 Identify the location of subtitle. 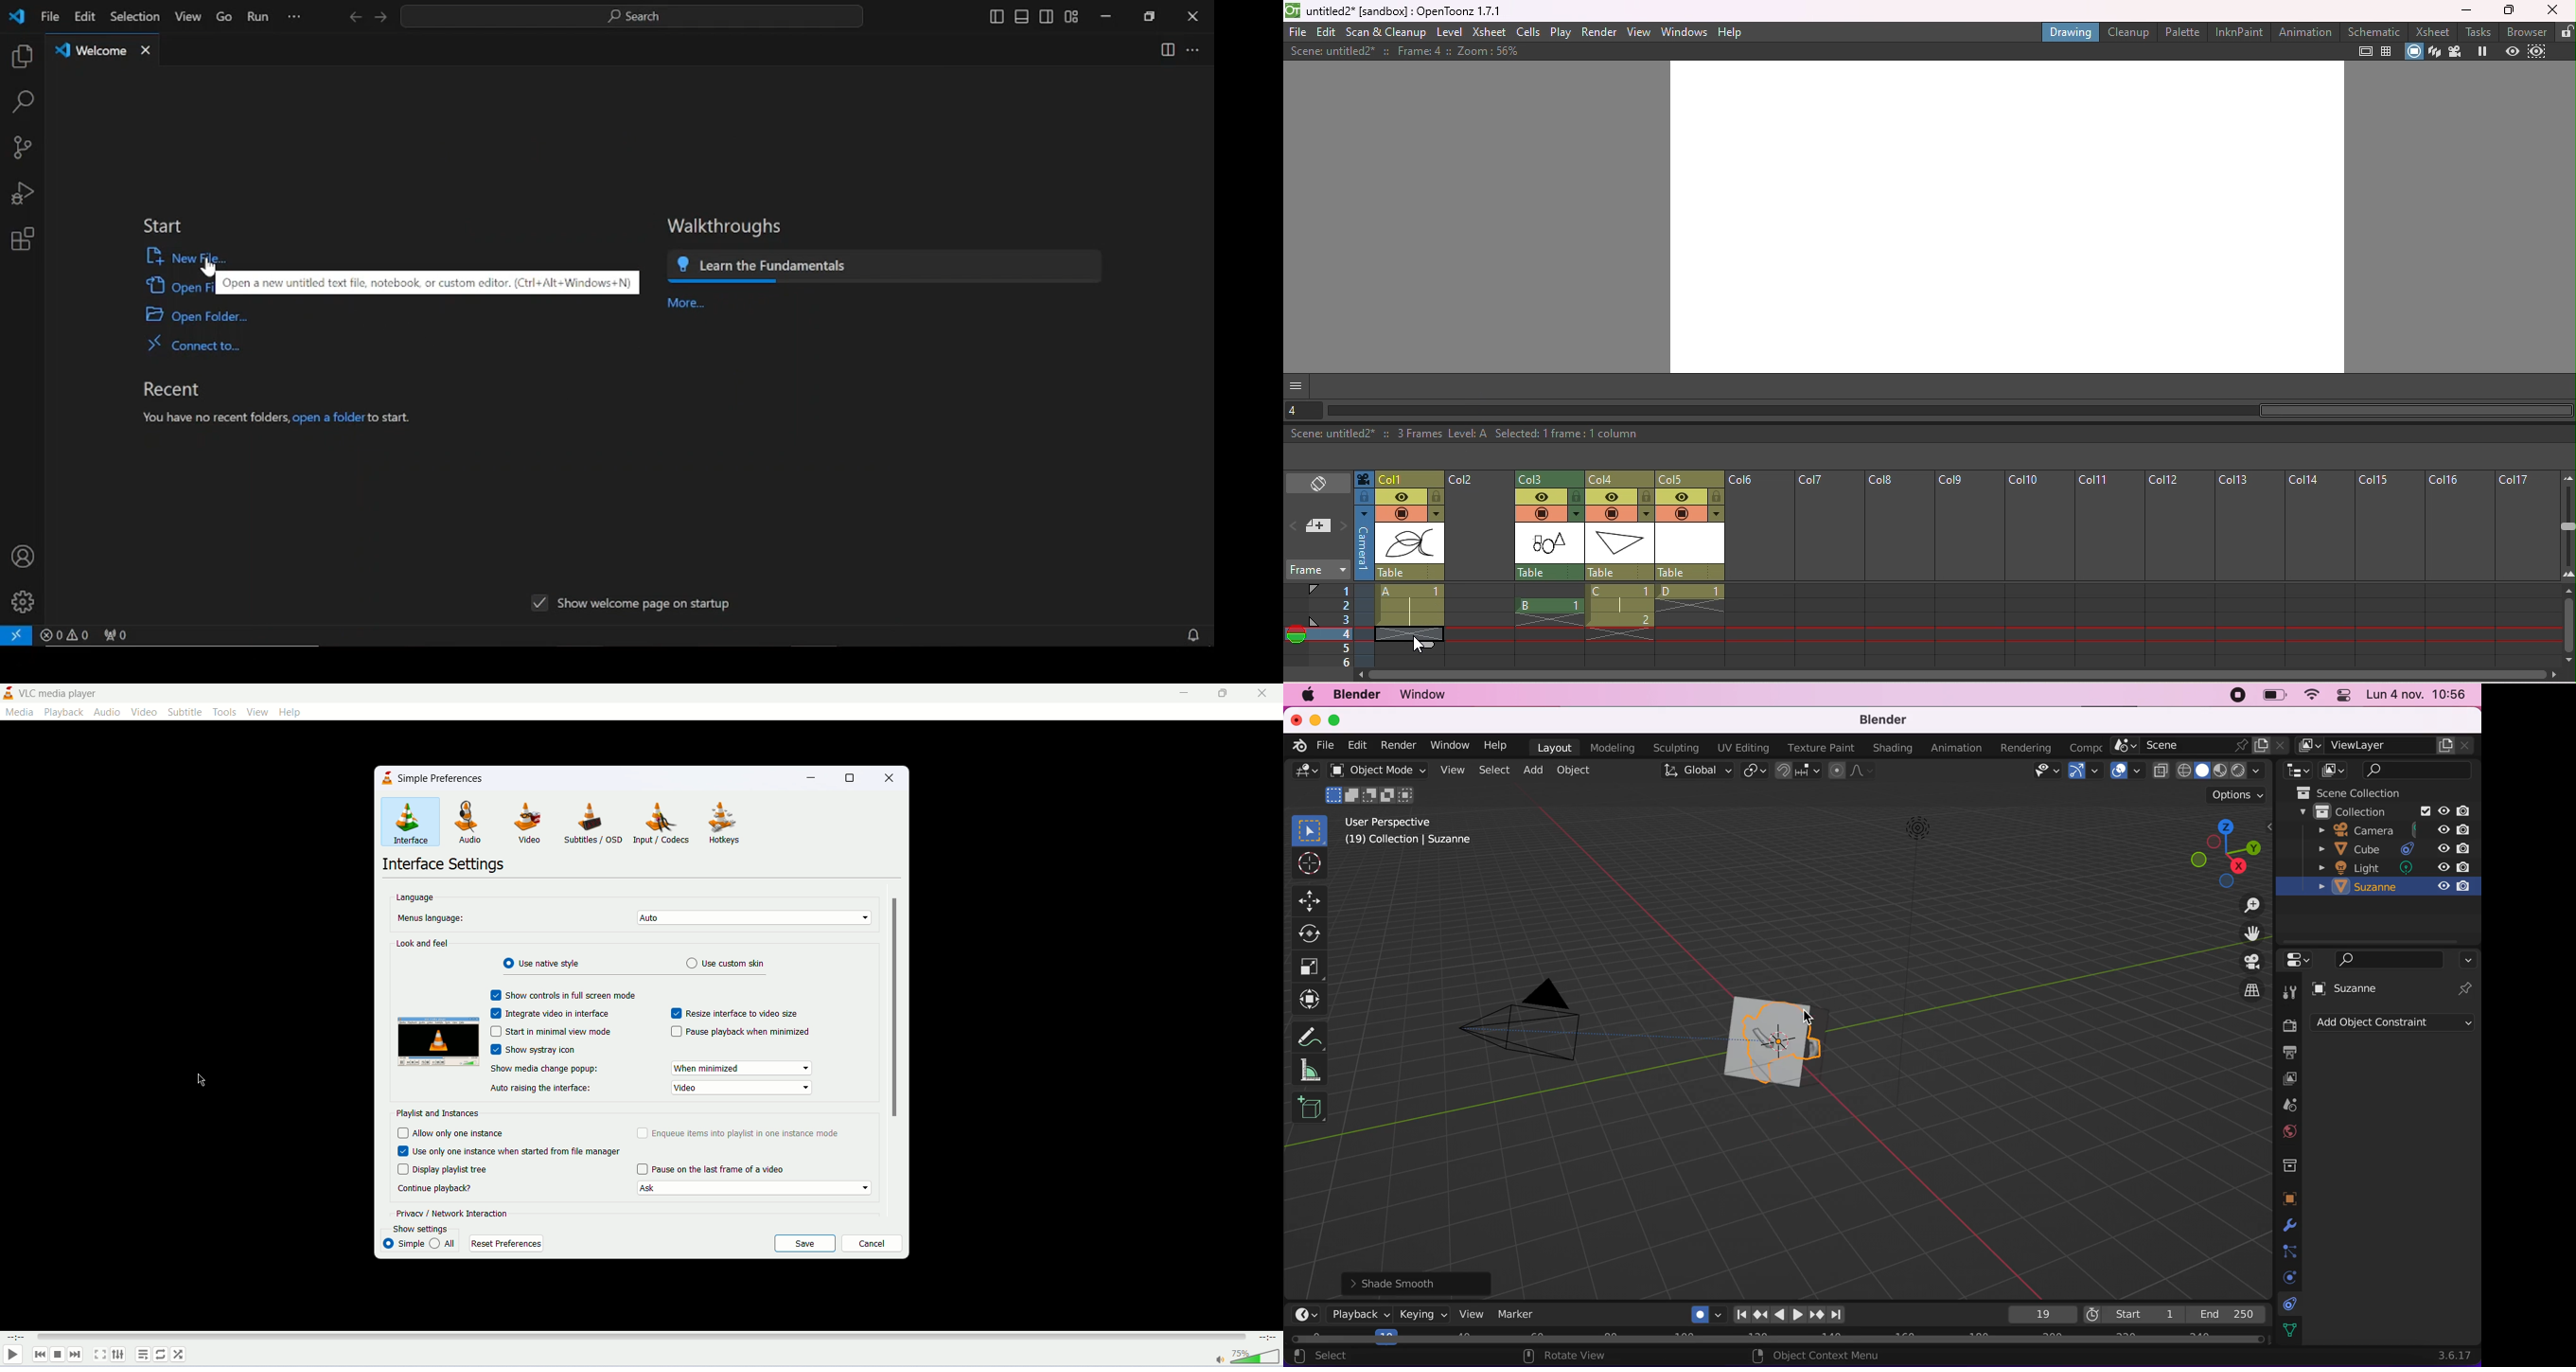
(185, 712).